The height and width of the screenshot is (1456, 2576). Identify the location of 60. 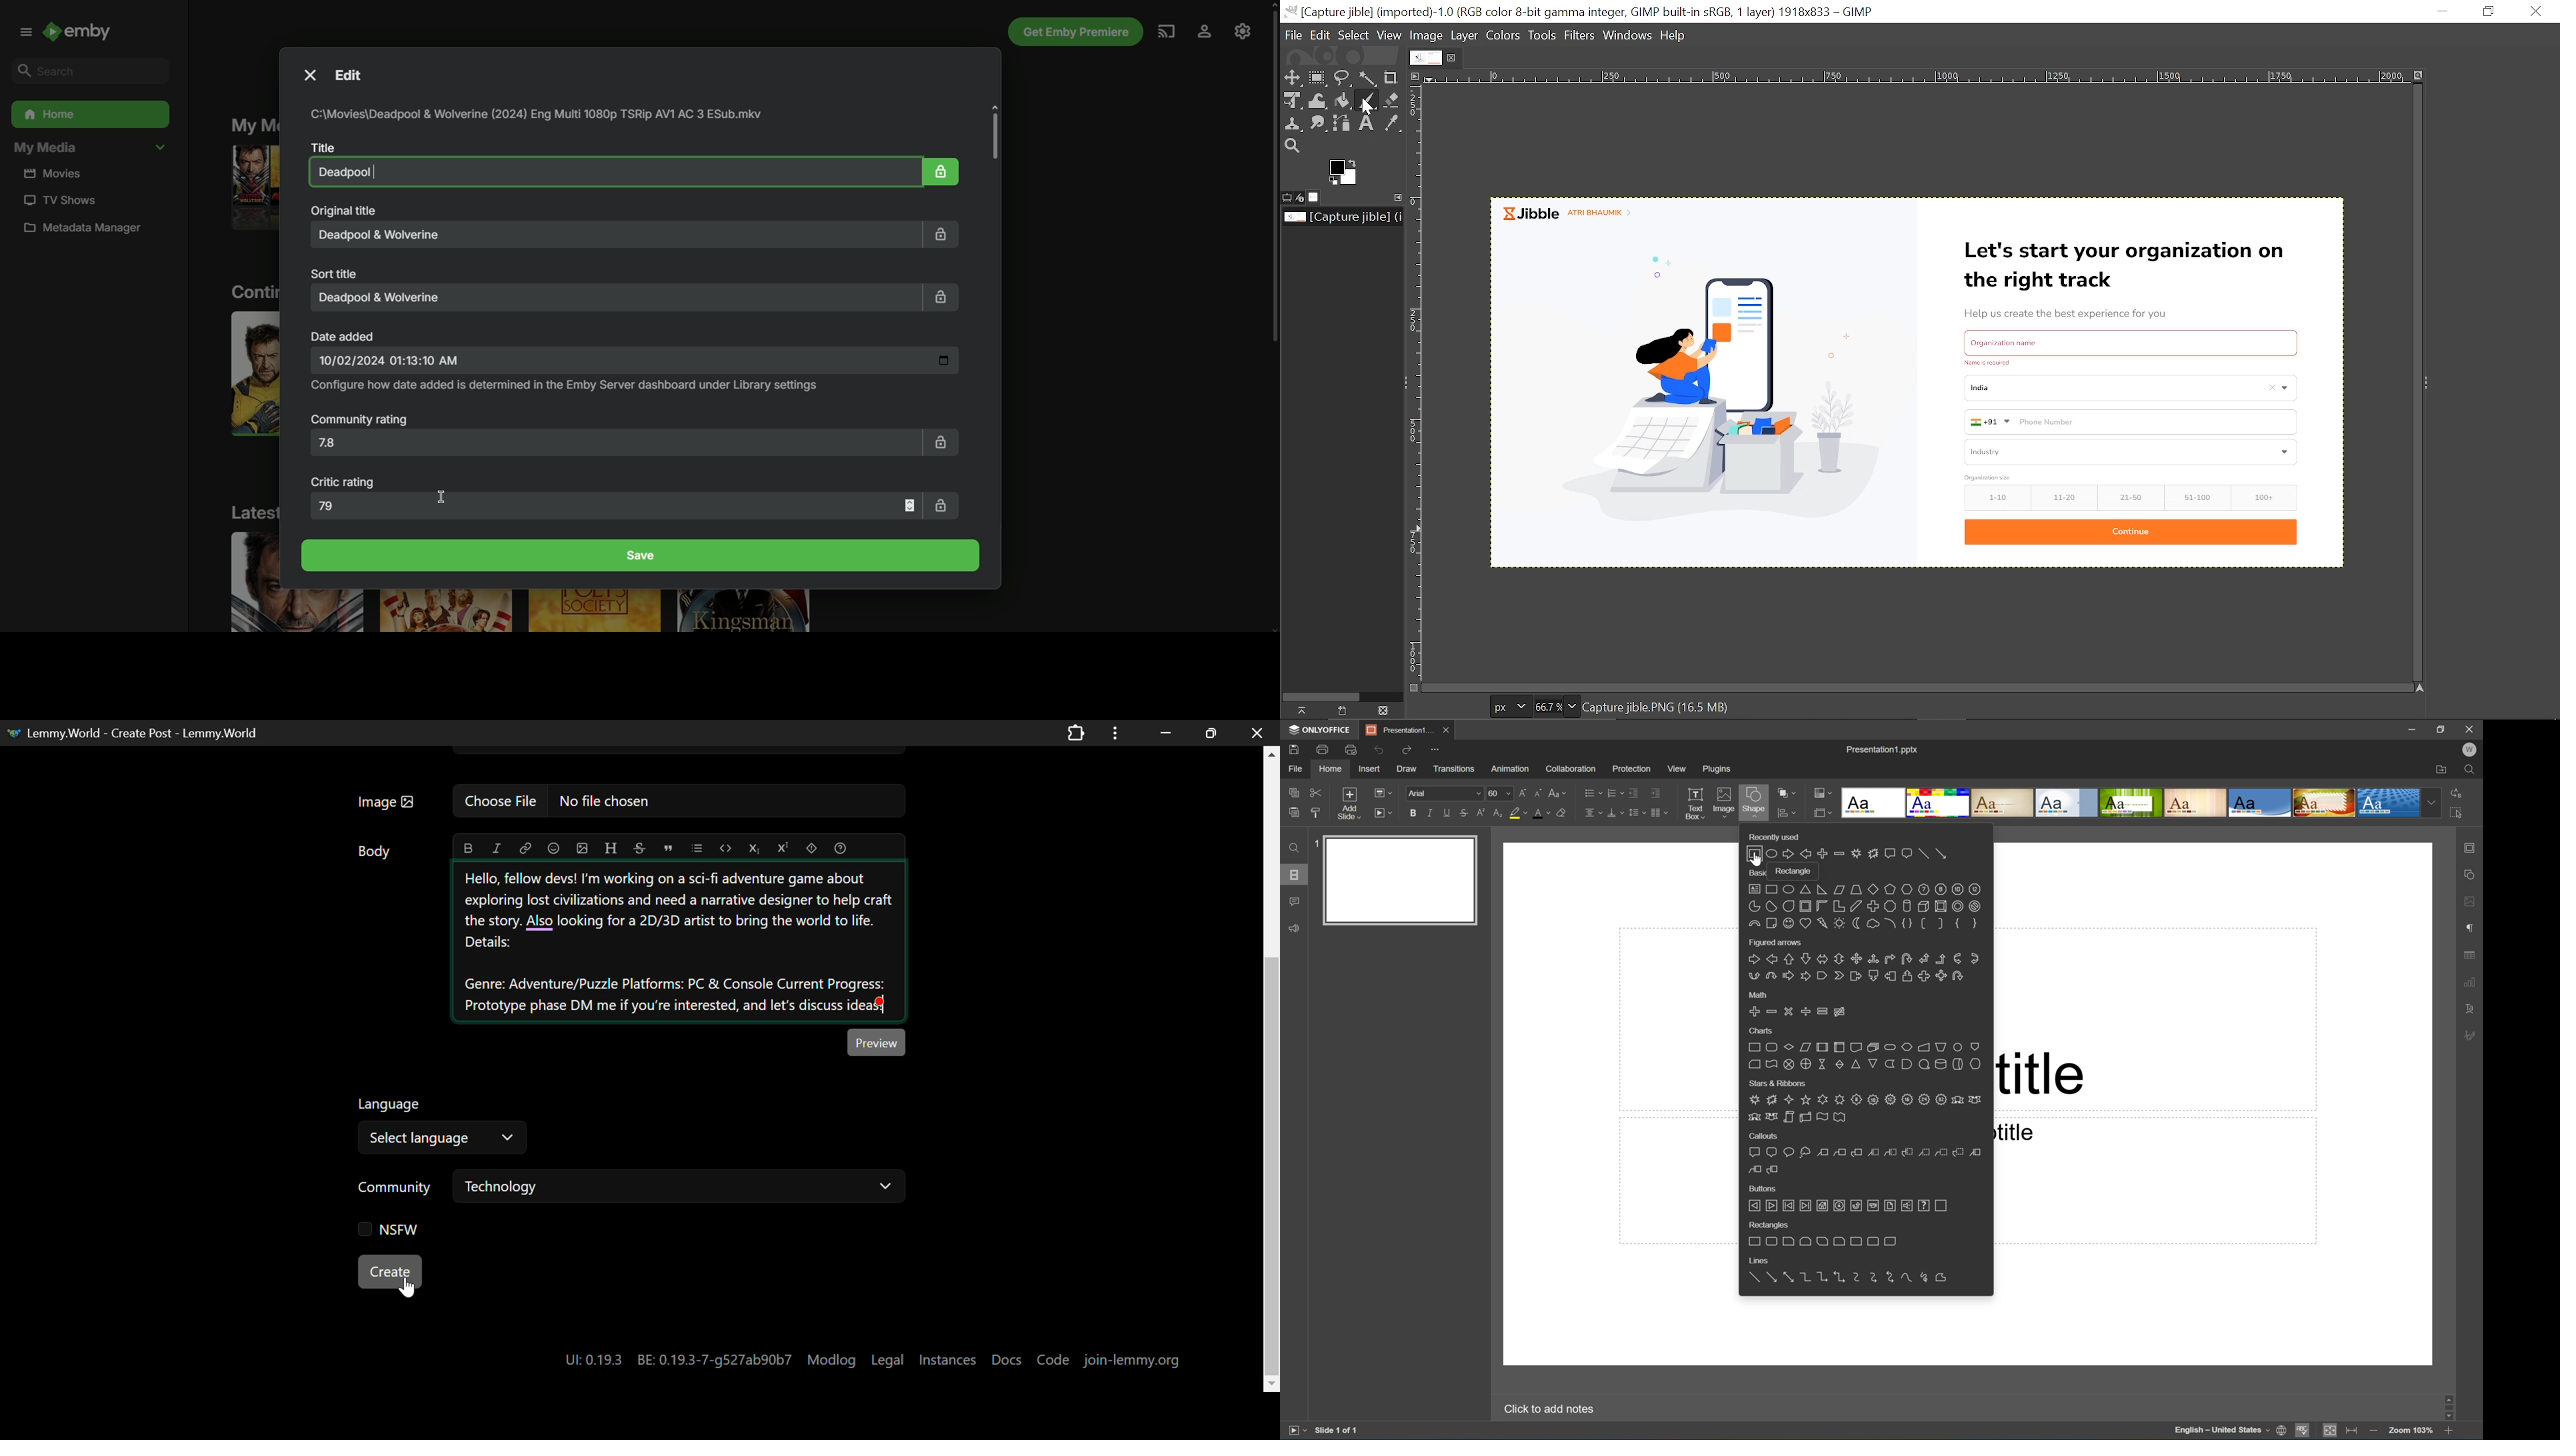
(1498, 793).